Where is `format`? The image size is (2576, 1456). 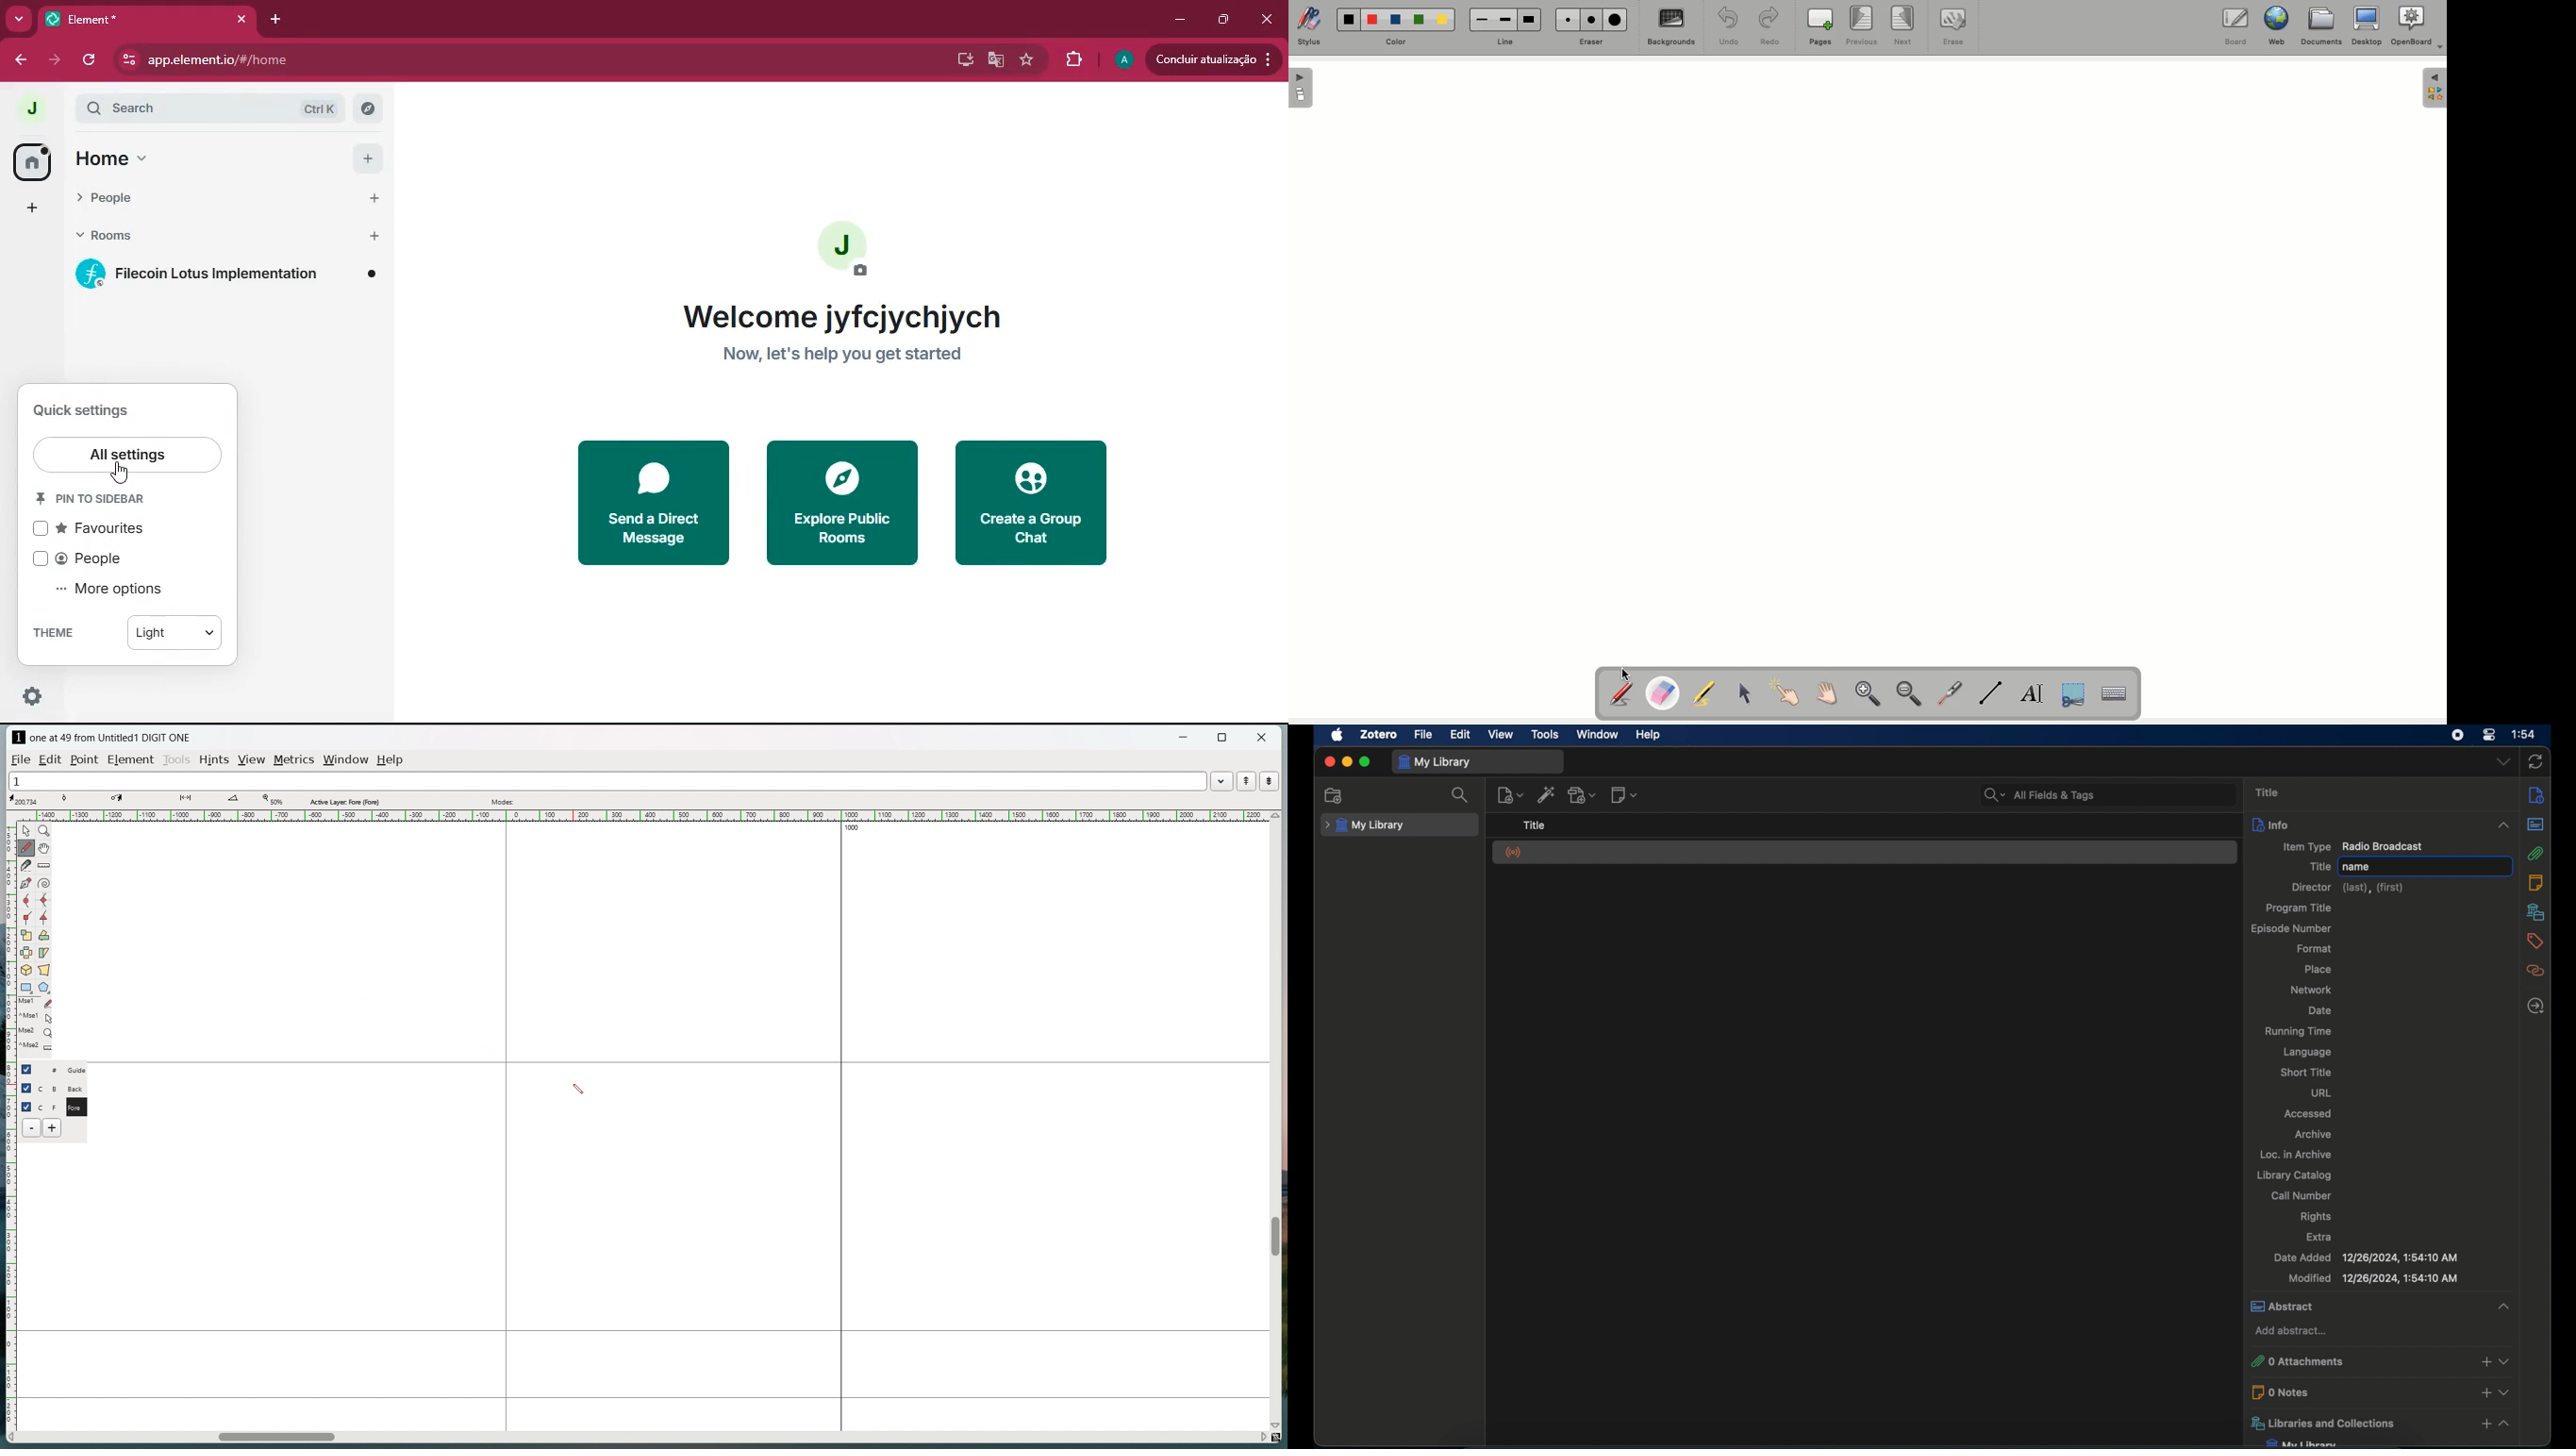
format is located at coordinates (2315, 949).